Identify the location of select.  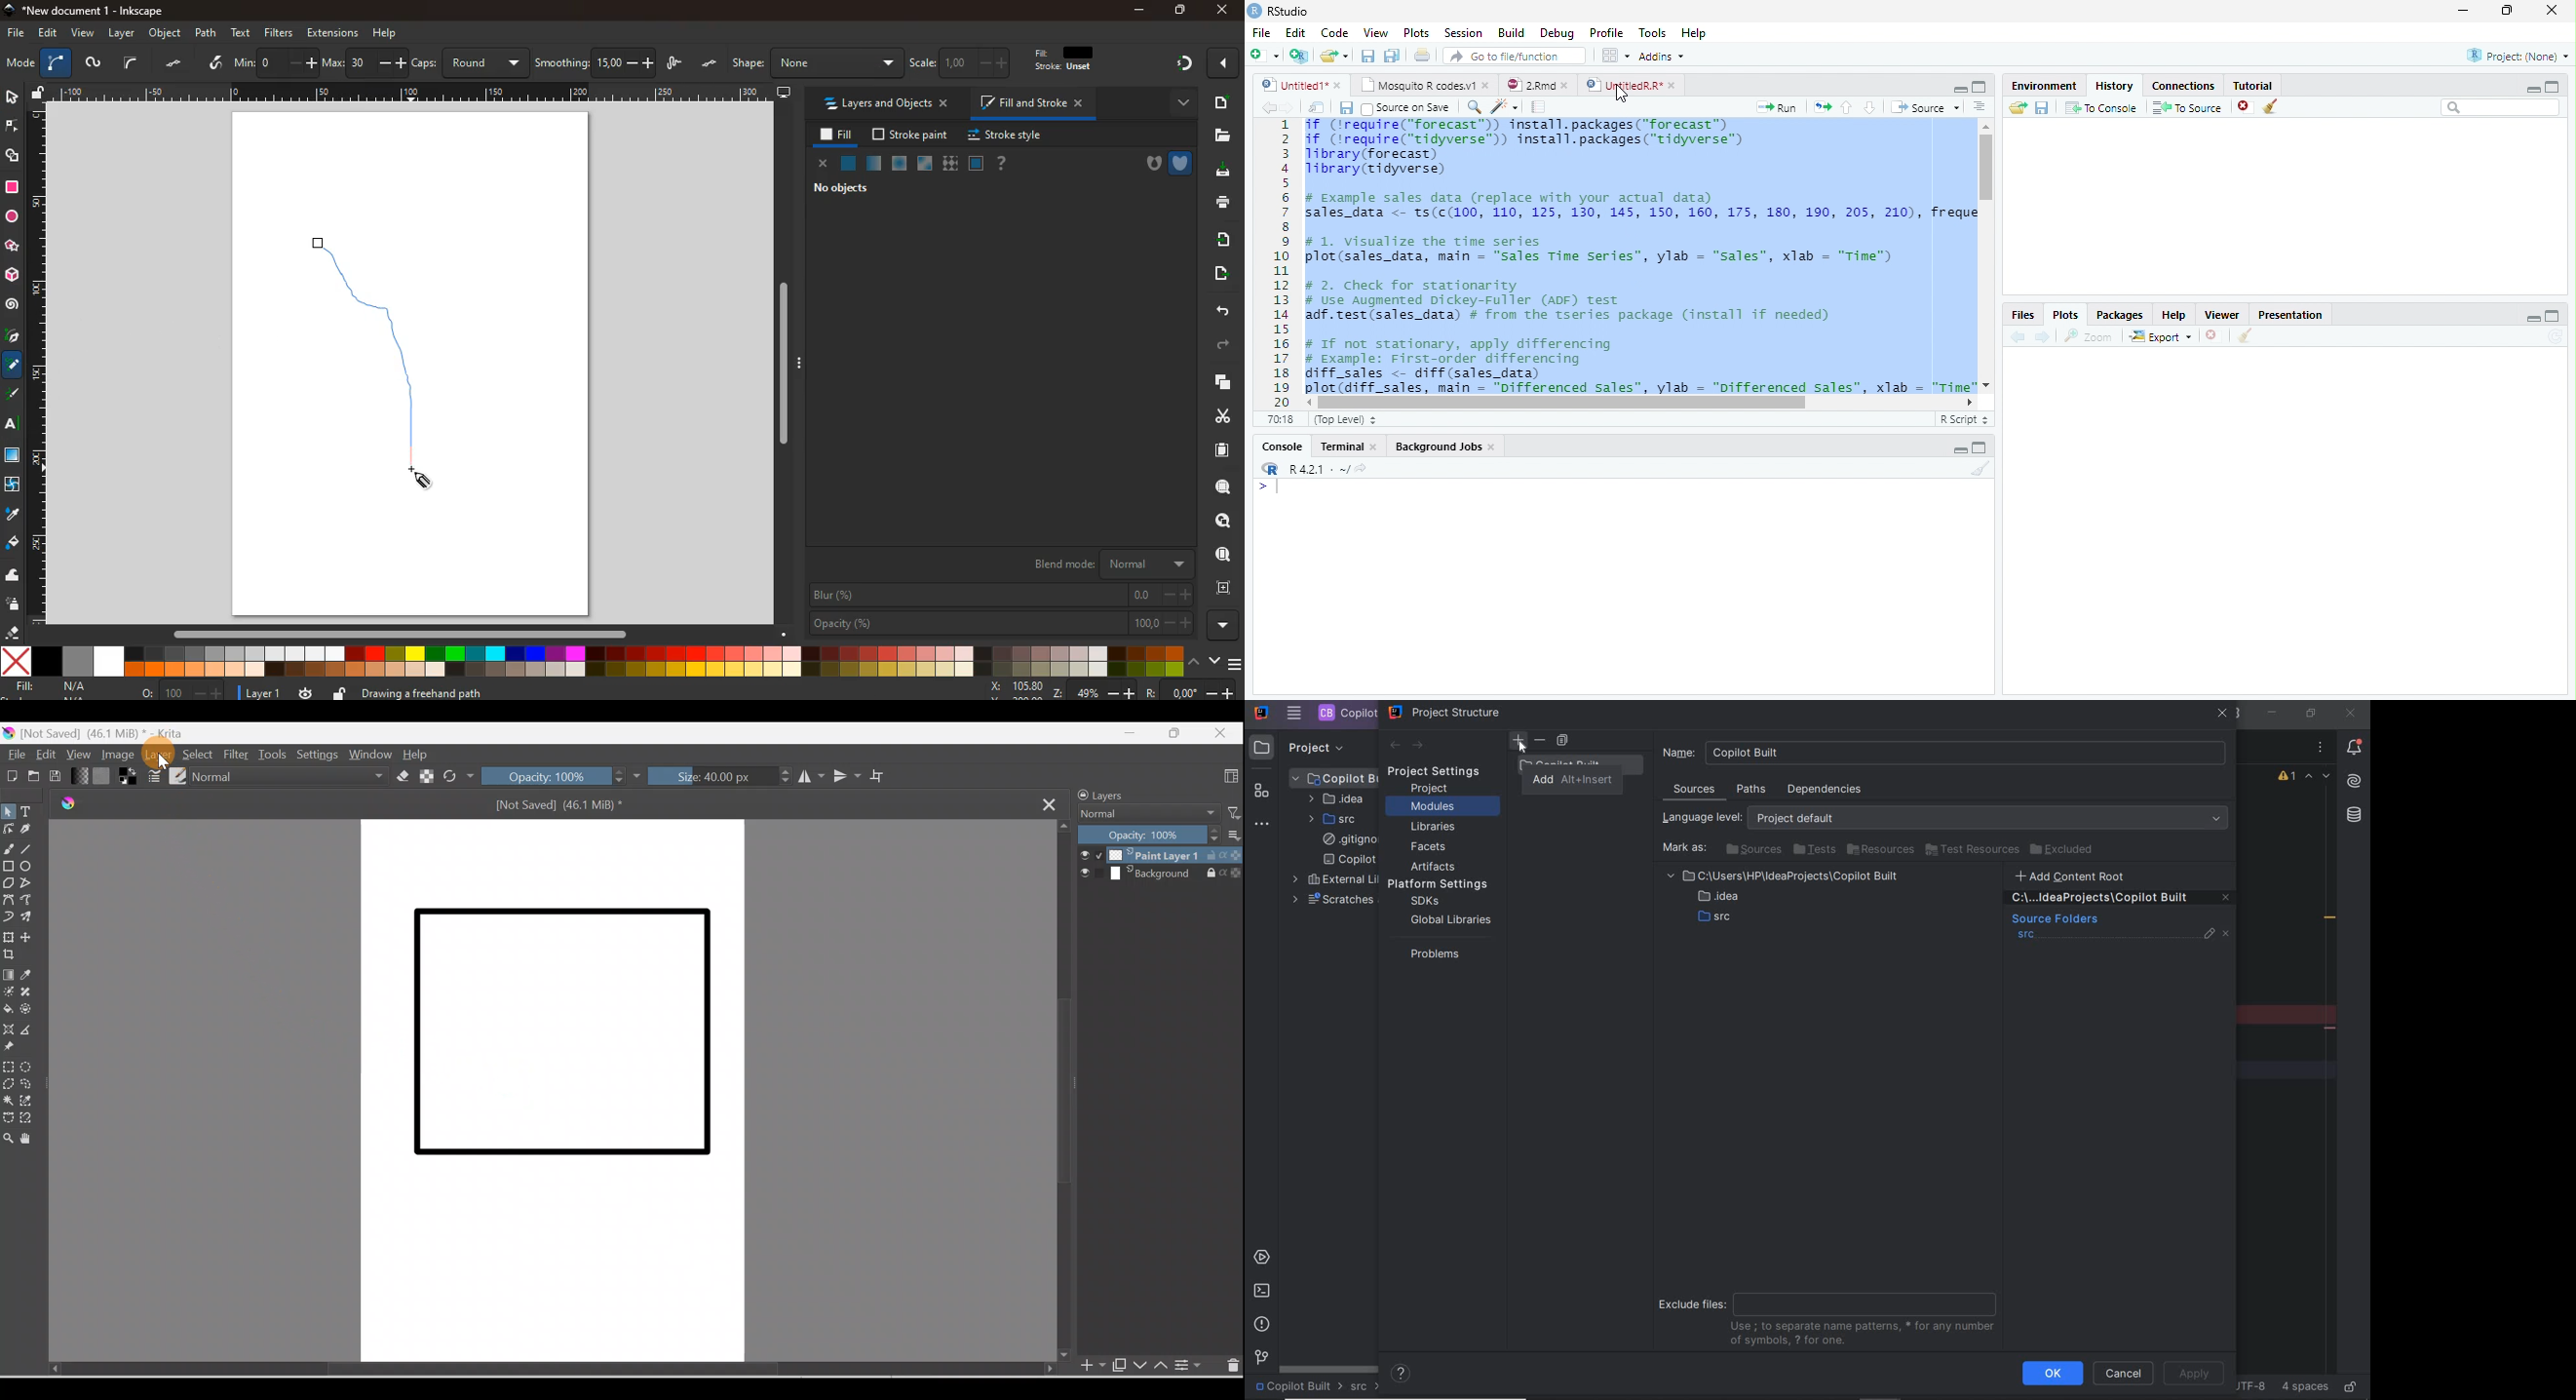
(131, 63).